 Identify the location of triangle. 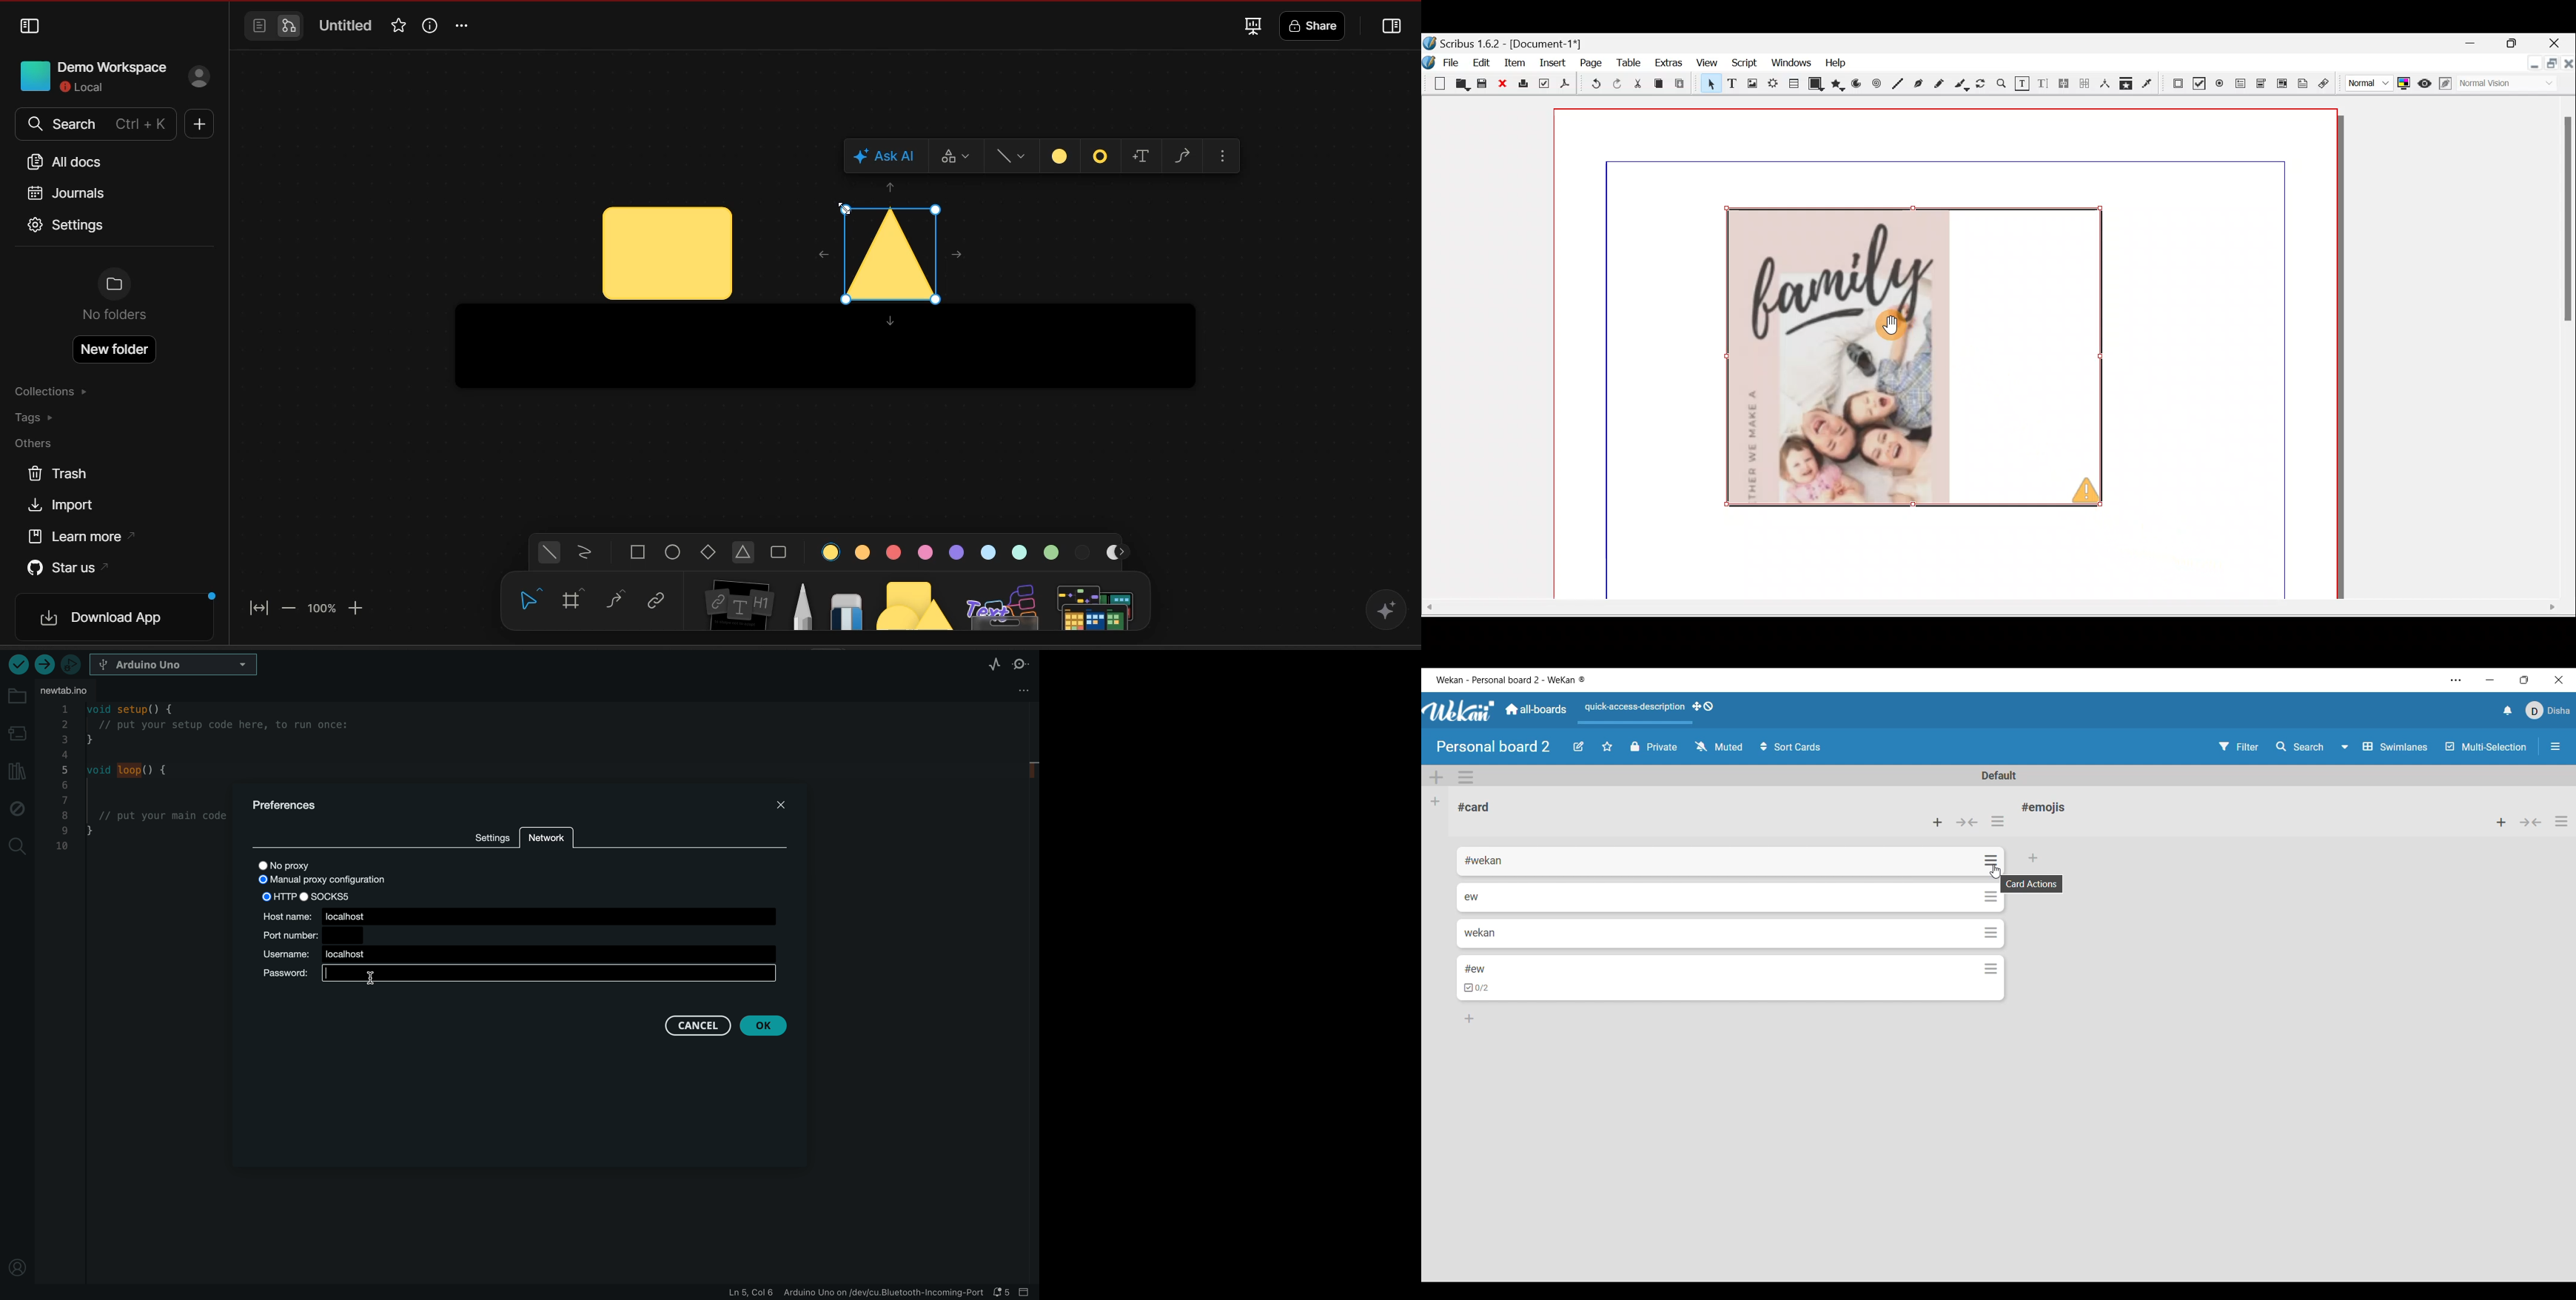
(745, 554).